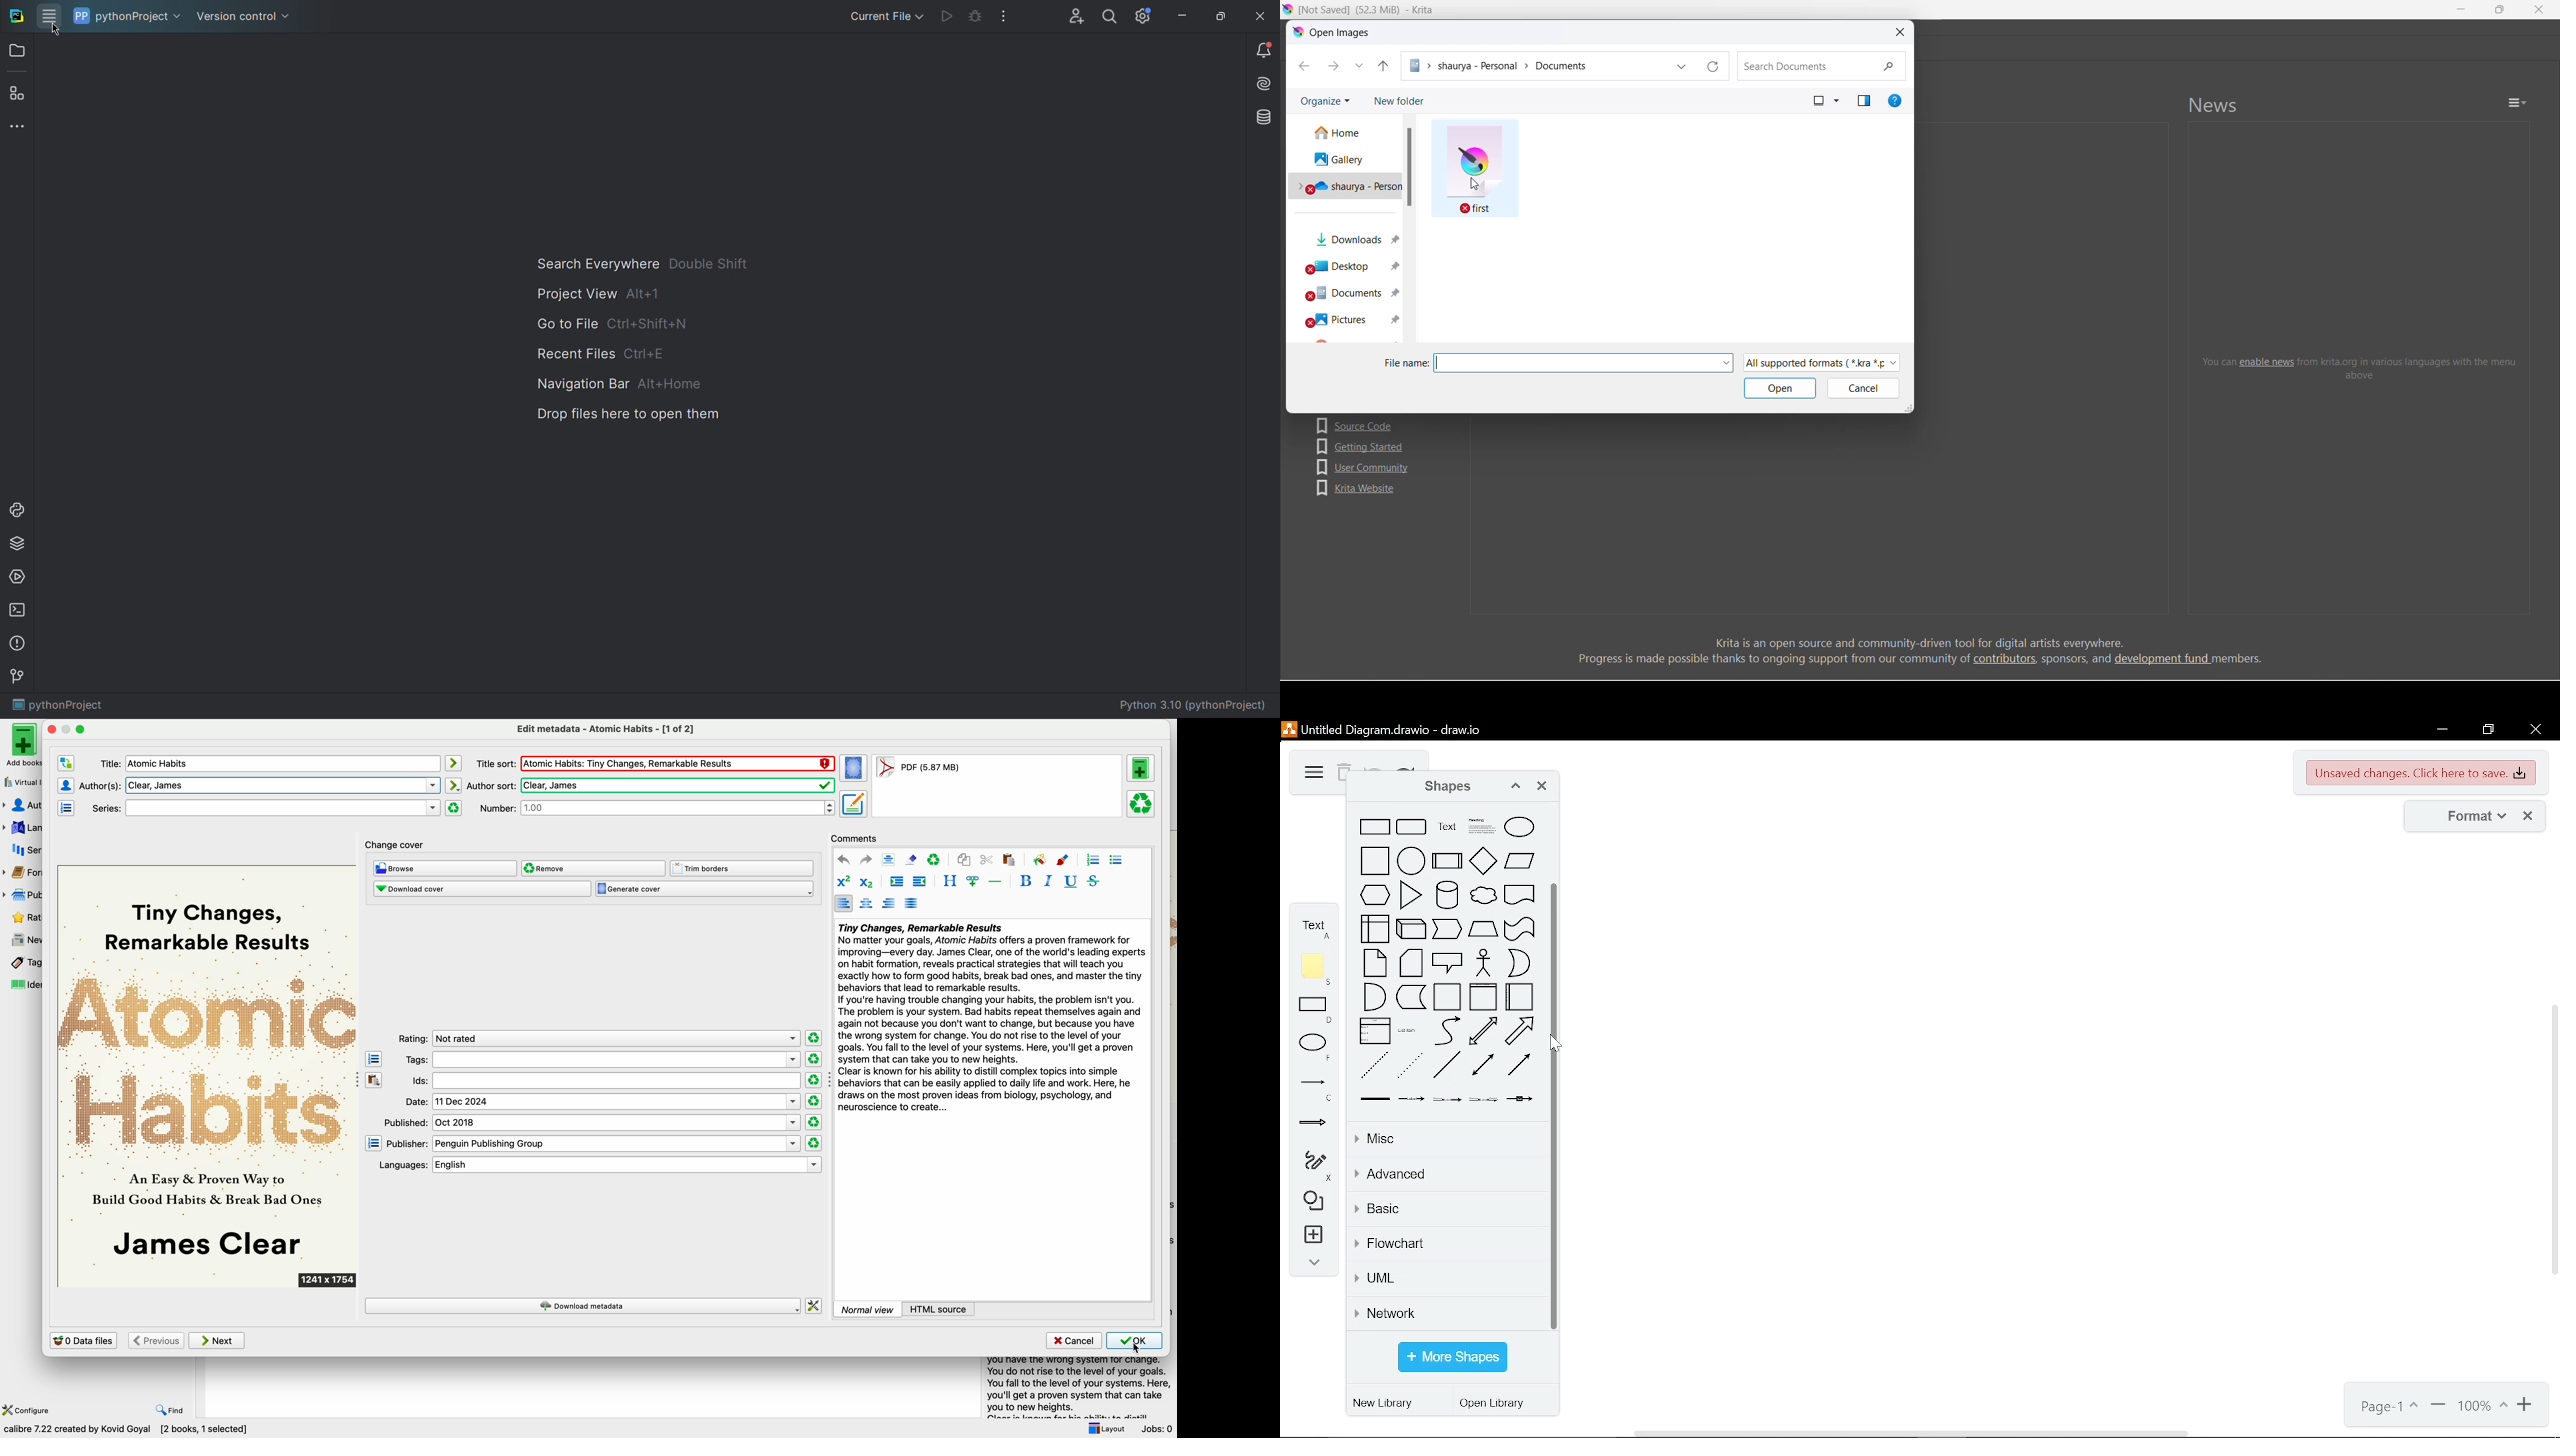  Describe the element at coordinates (21, 963) in the screenshot. I see `tags` at that location.